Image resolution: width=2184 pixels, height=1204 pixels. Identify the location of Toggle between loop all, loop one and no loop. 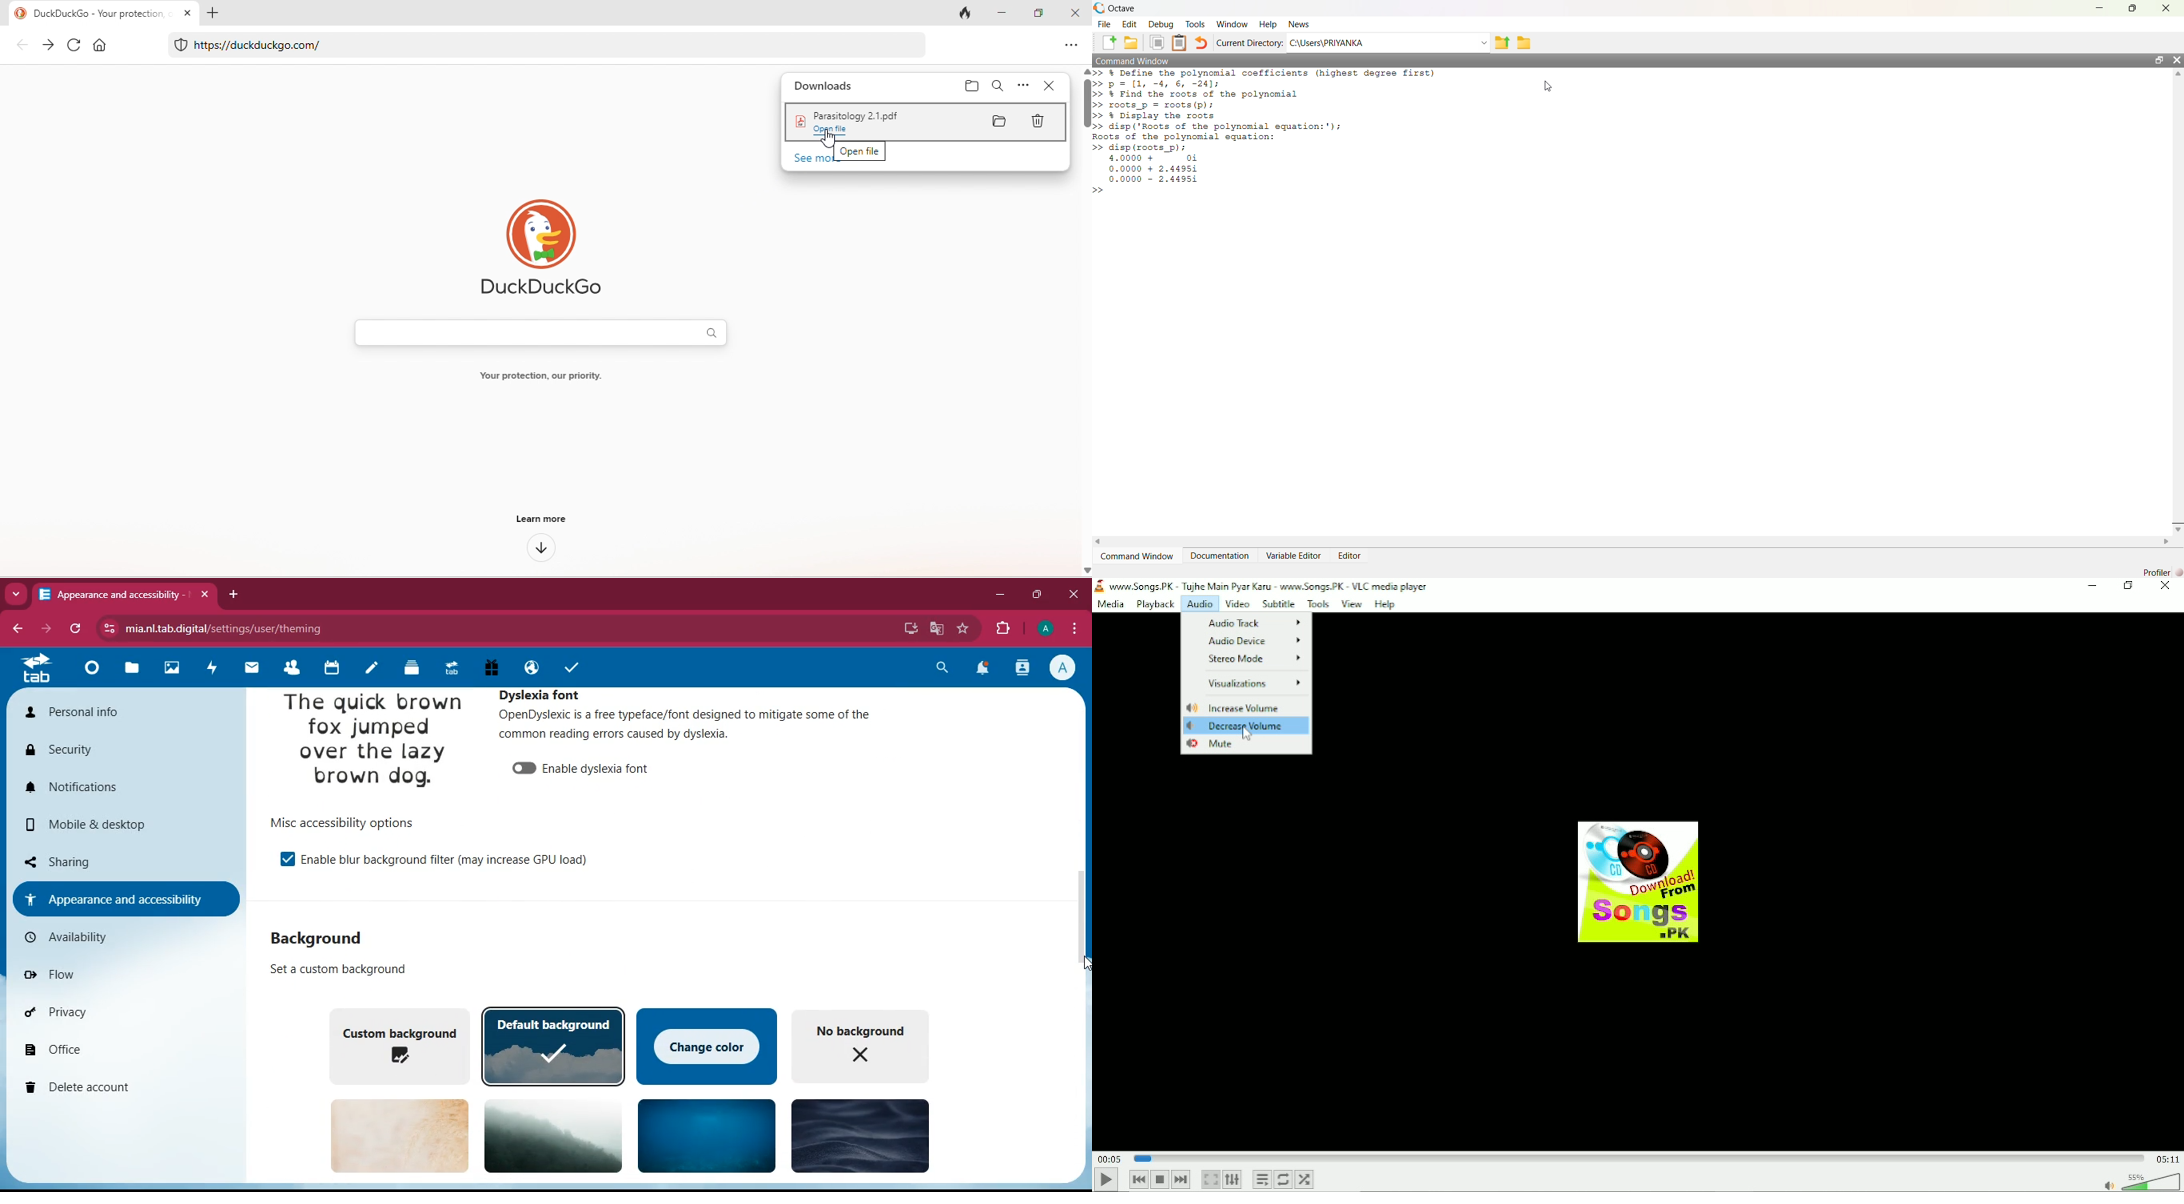
(1284, 1179).